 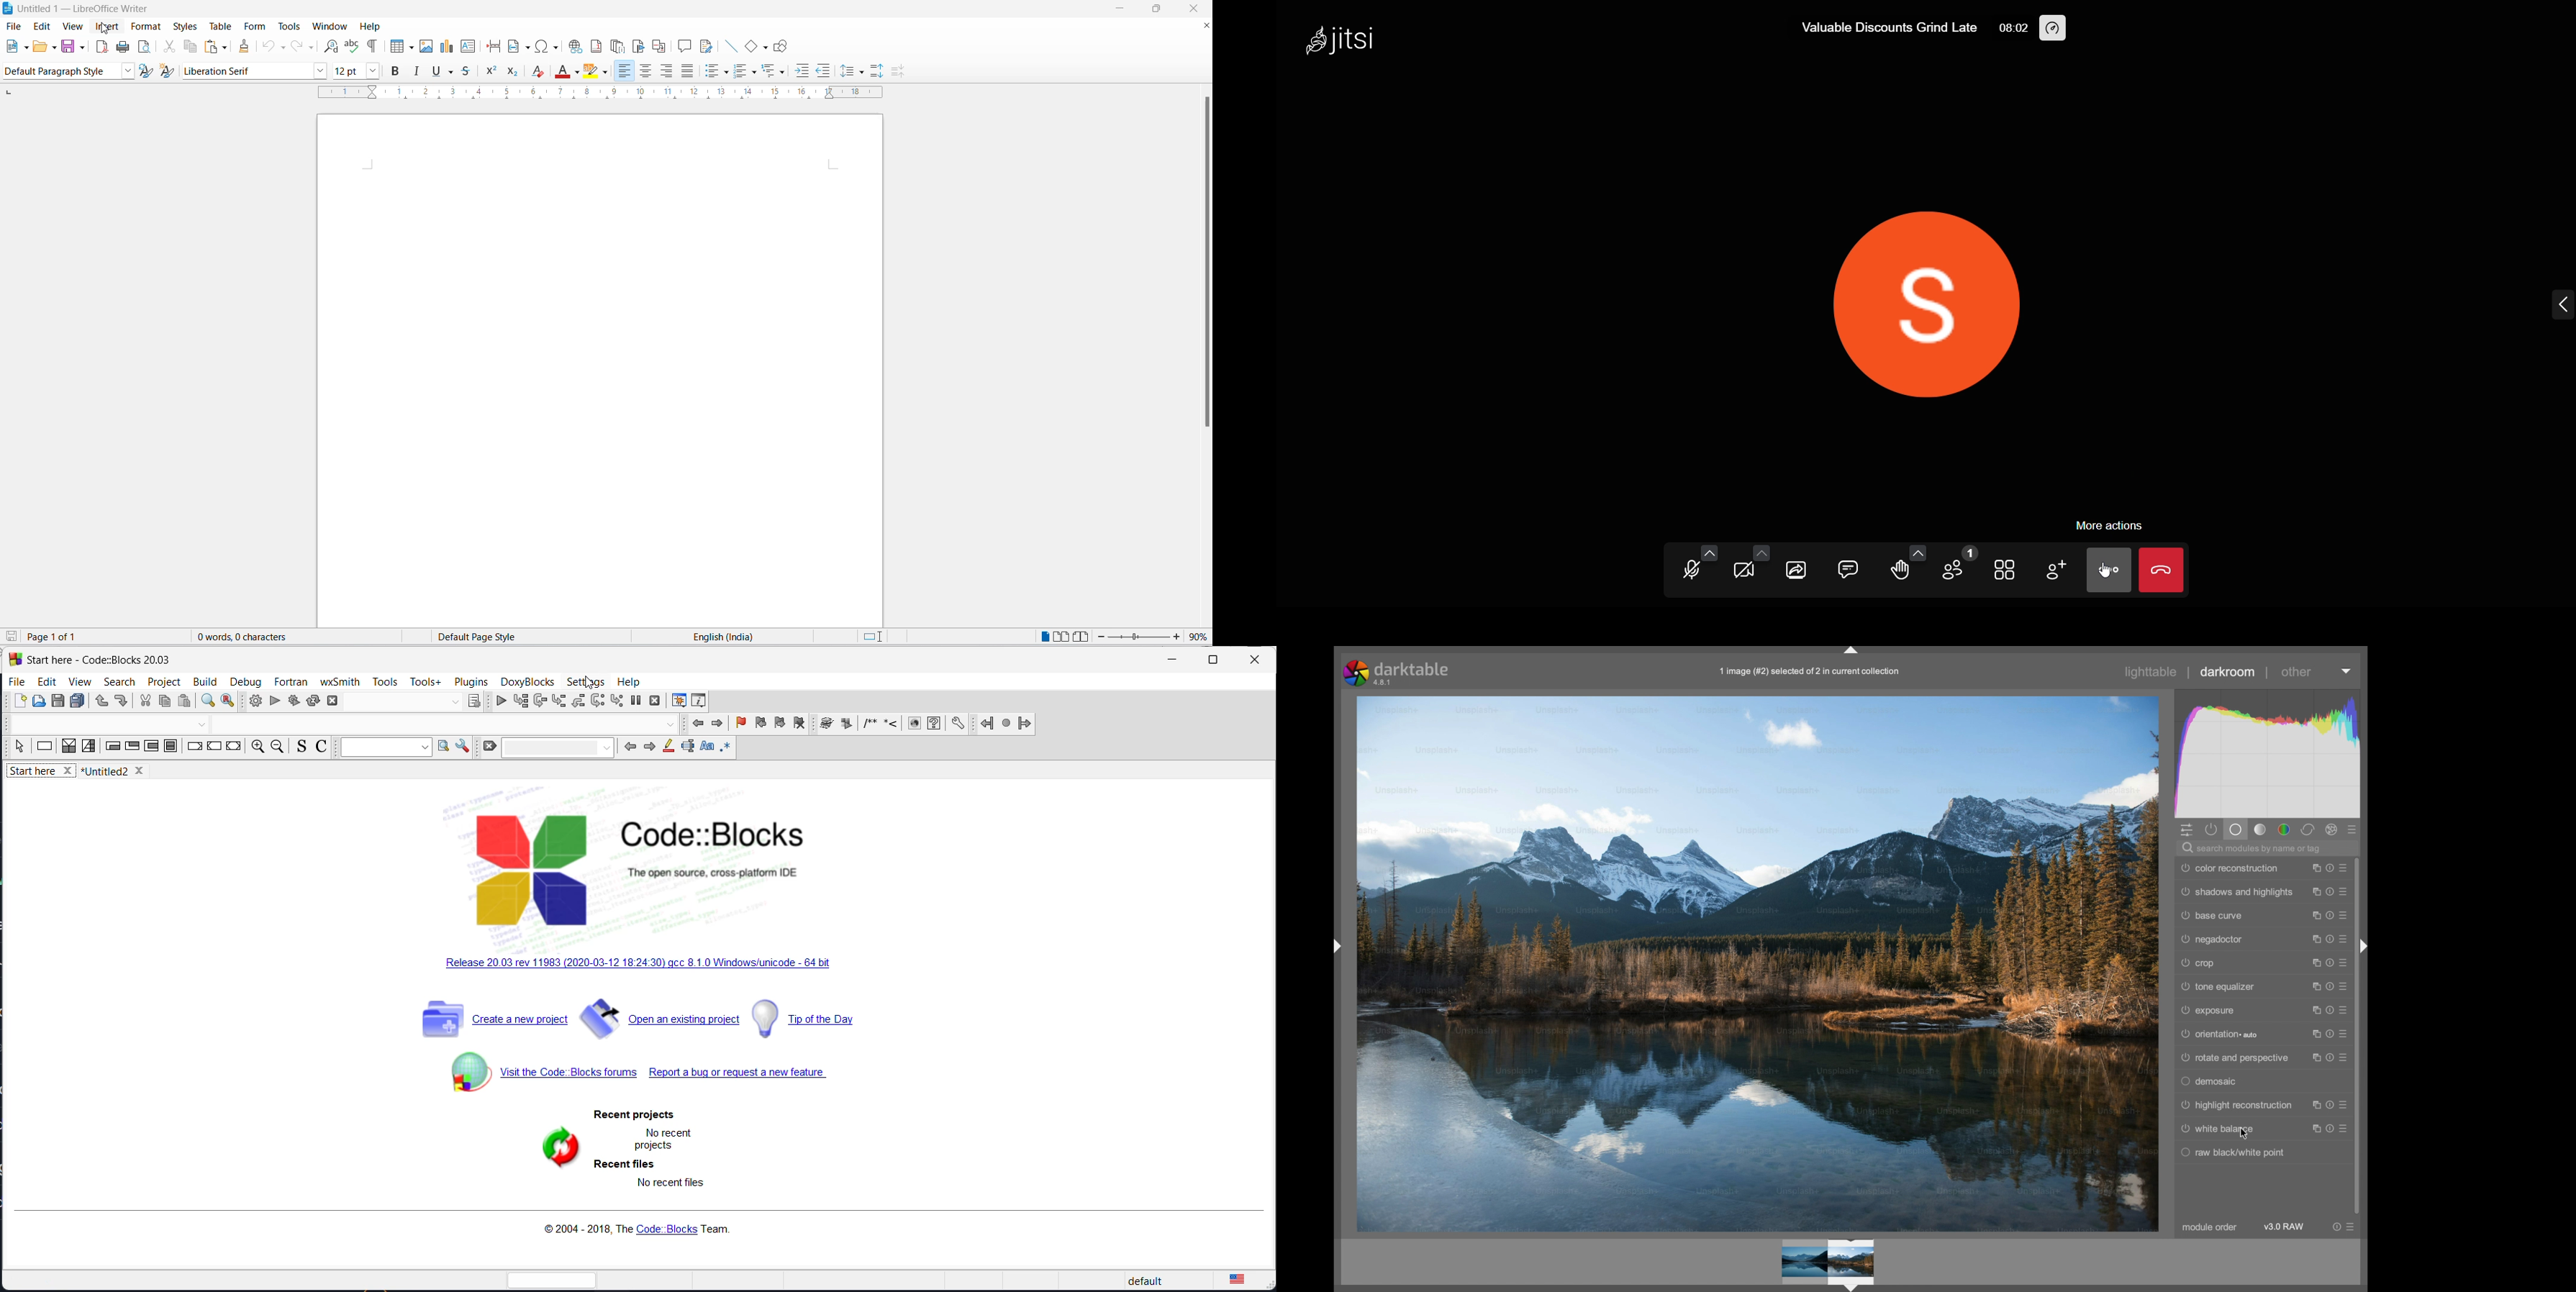 I want to click on Debug, so click(x=245, y=680).